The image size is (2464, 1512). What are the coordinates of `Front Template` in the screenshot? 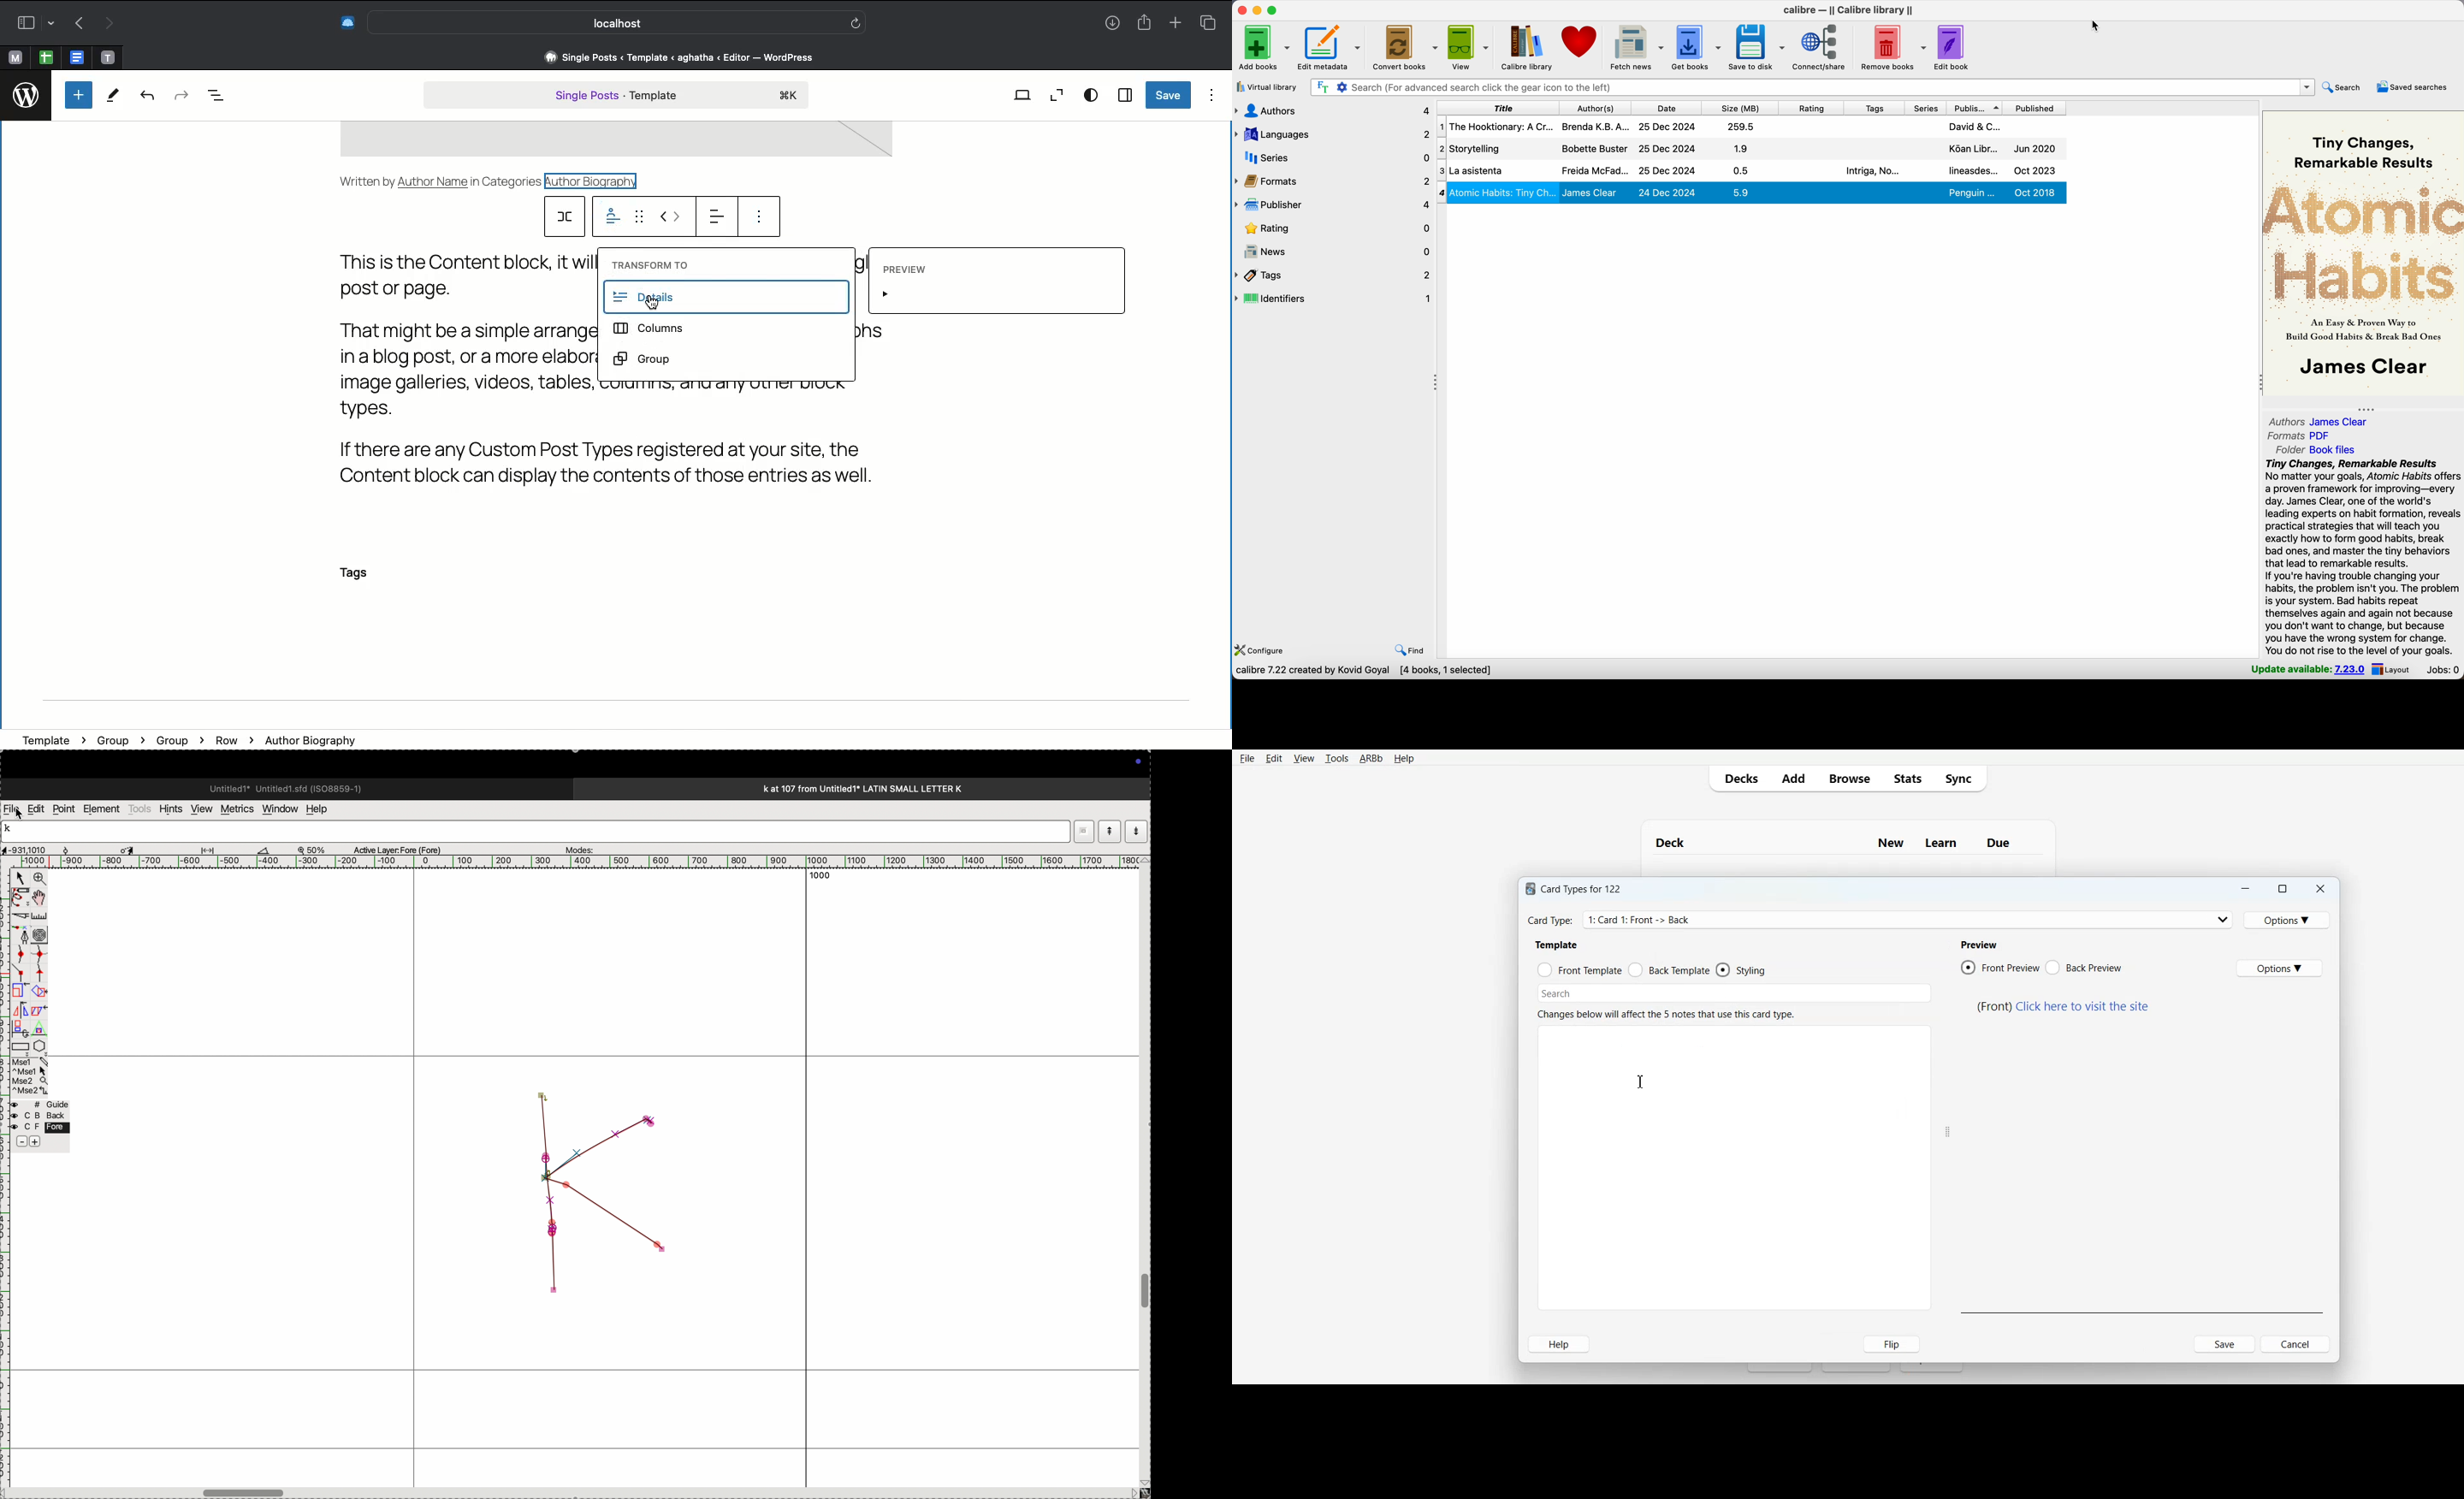 It's located at (1579, 969).